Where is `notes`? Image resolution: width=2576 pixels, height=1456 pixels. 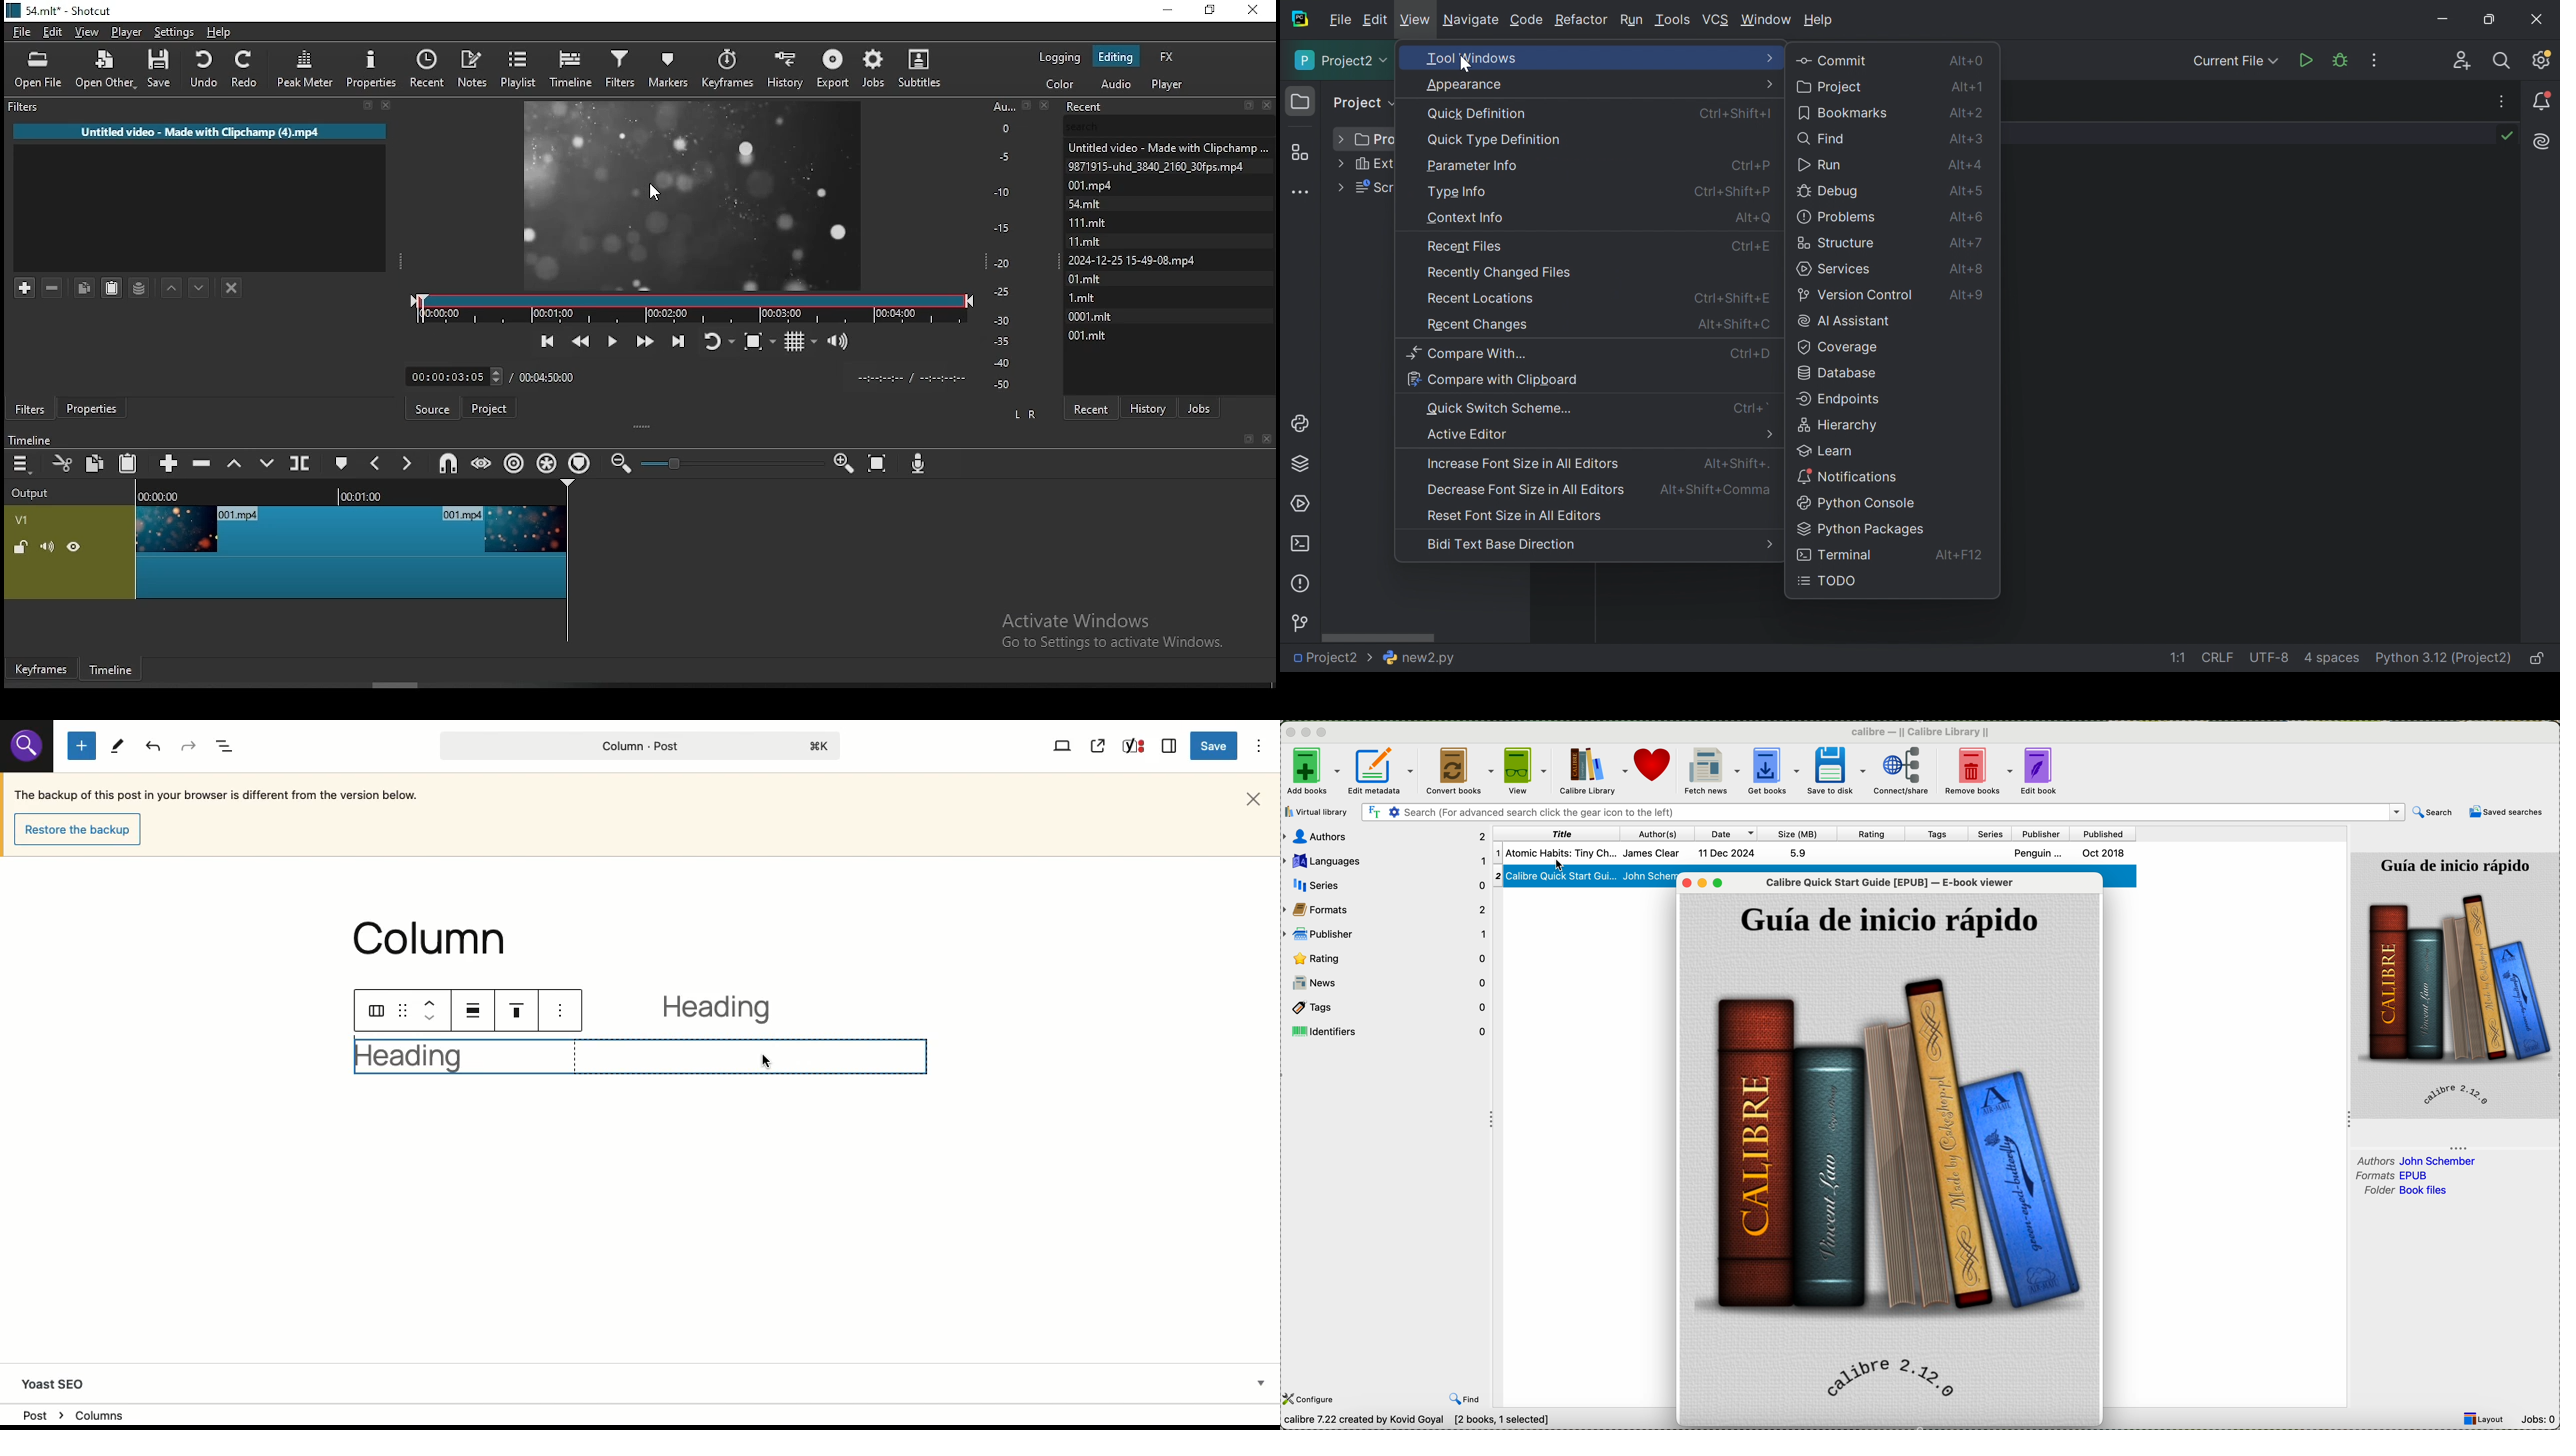
notes is located at coordinates (473, 65).